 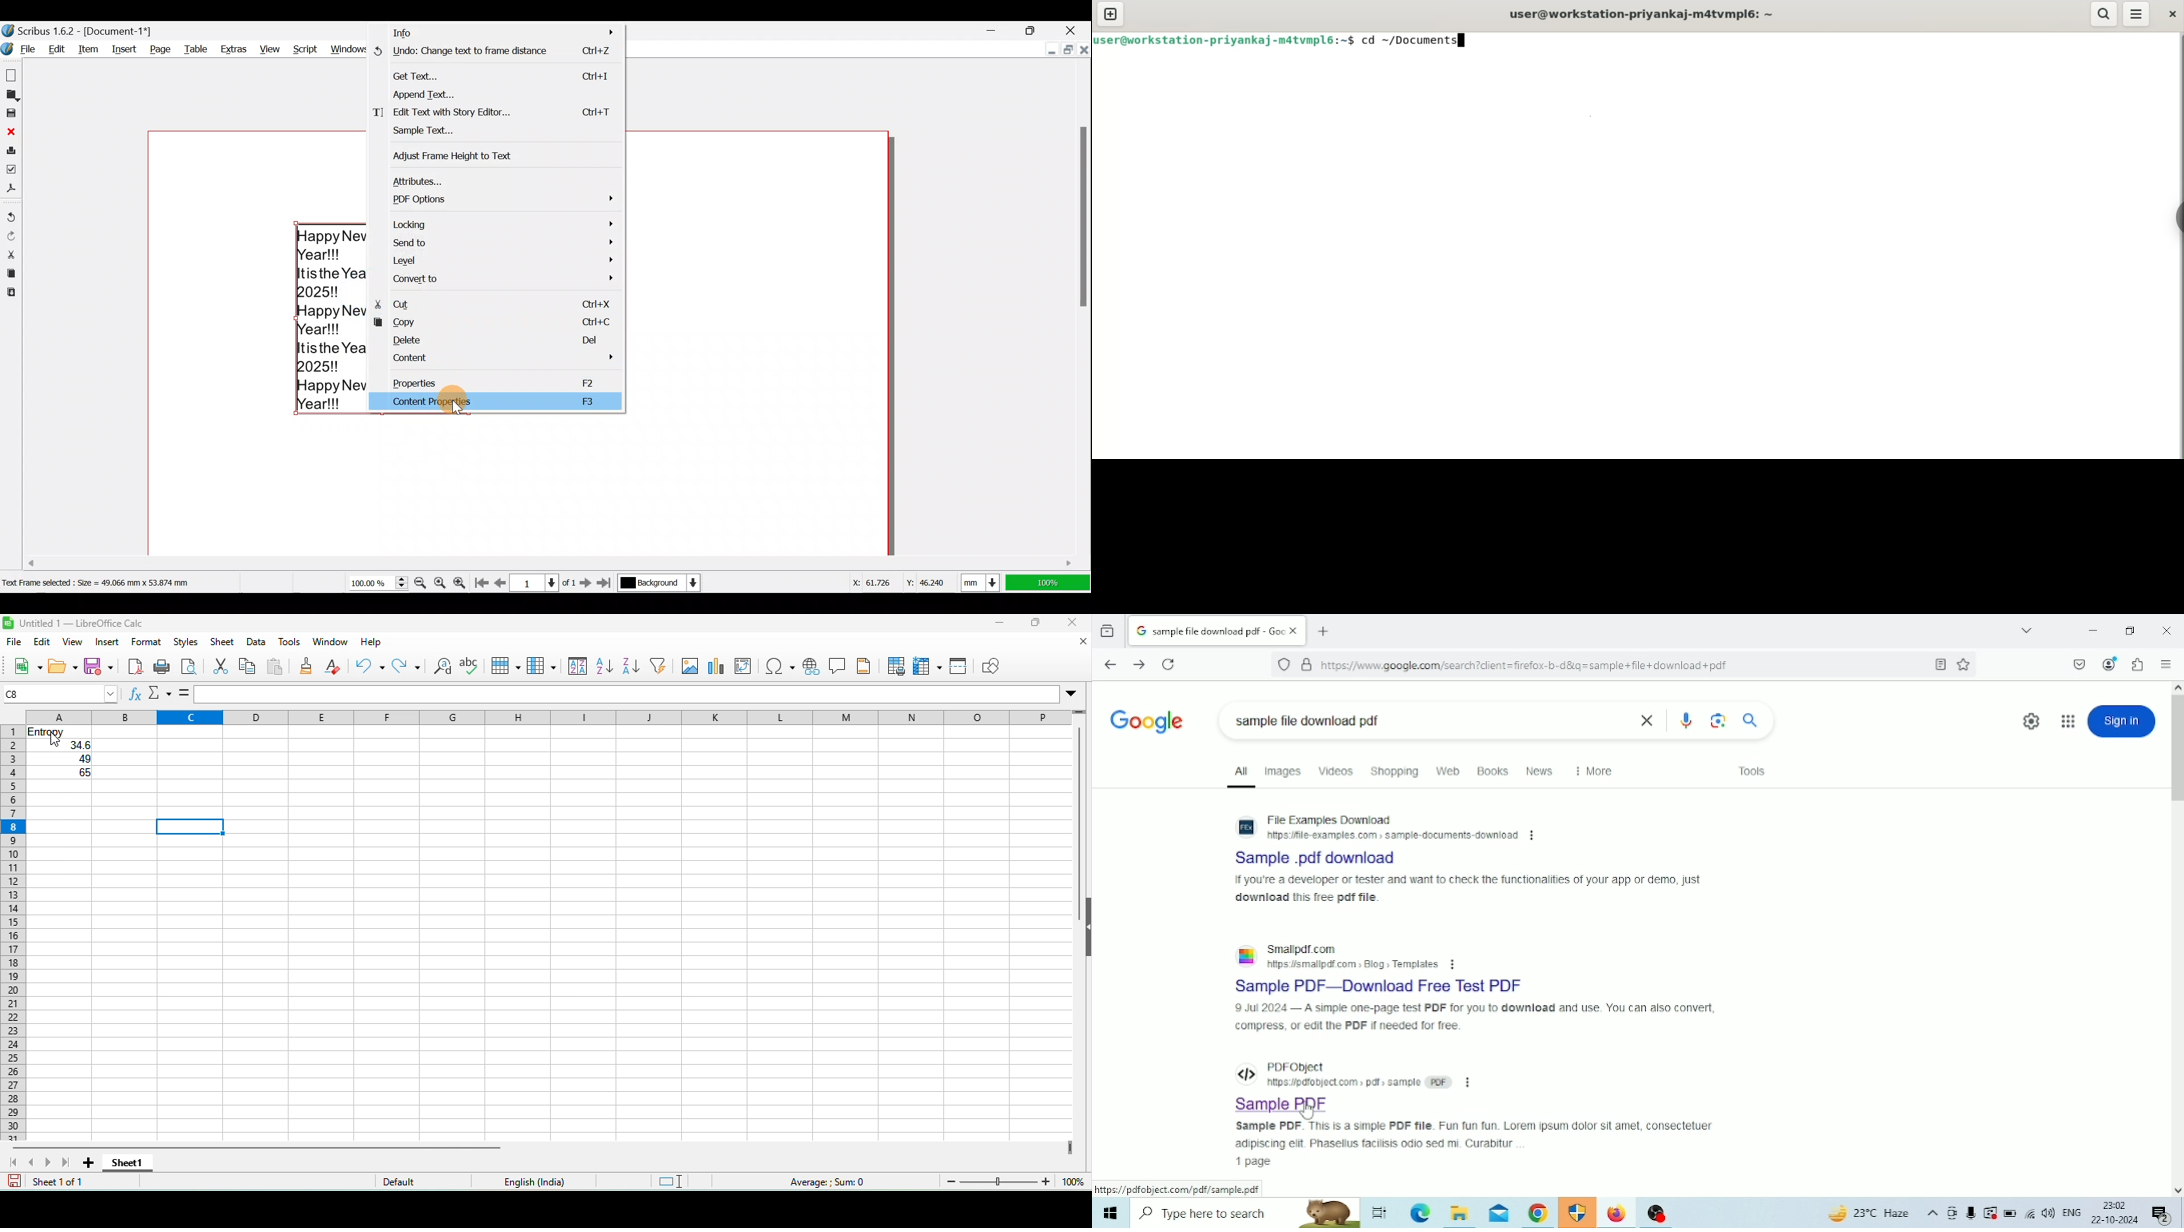 What do you see at coordinates (996, 666) in the screenshot?
I see `show draw function` at bounding box center [996, 666].